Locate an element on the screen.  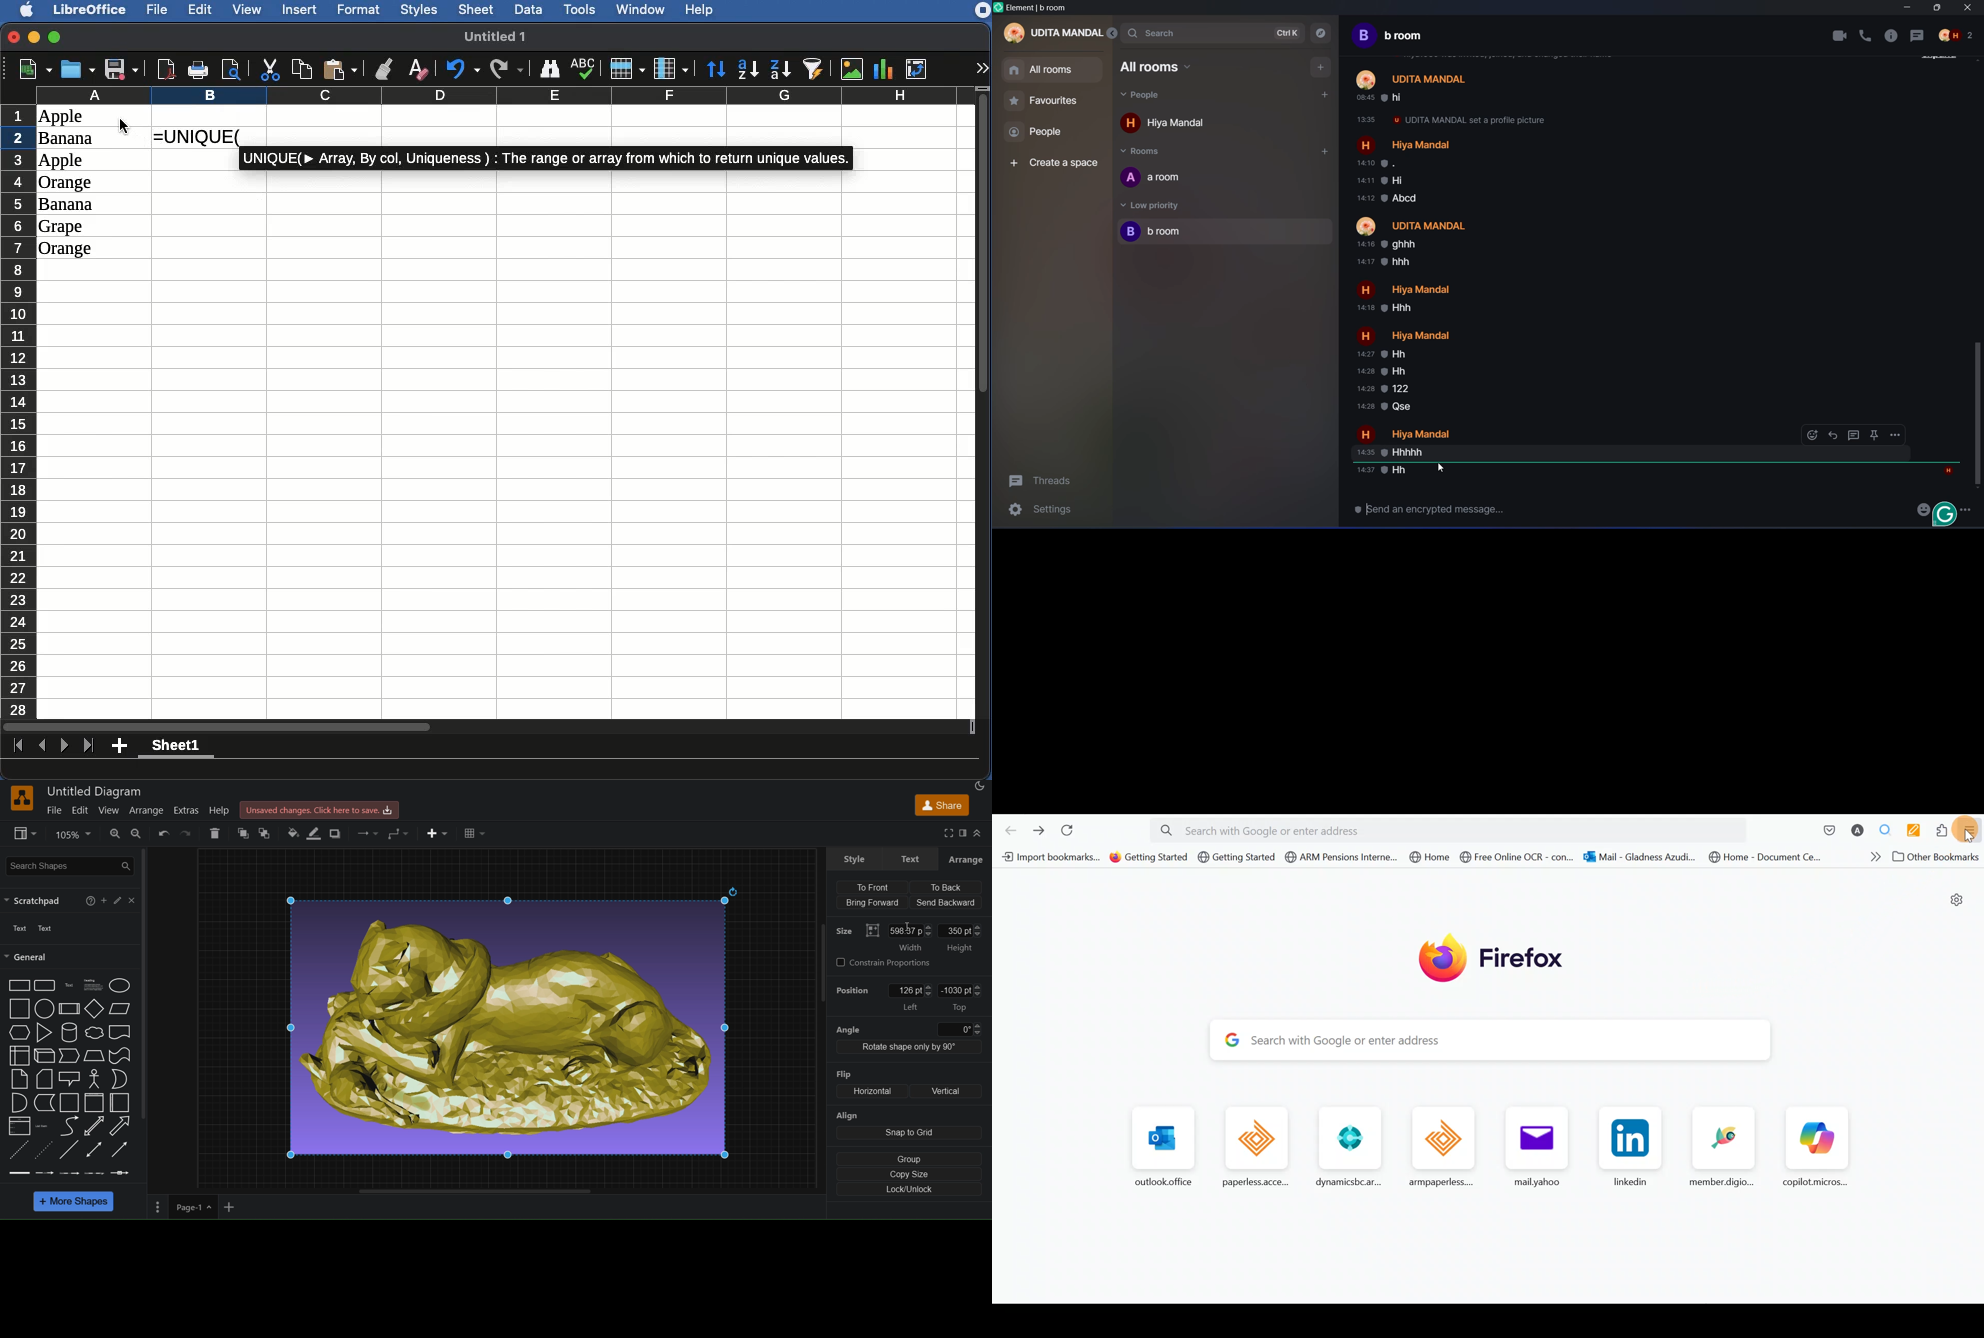
Open application menu is located at coordinates (1968, 831).